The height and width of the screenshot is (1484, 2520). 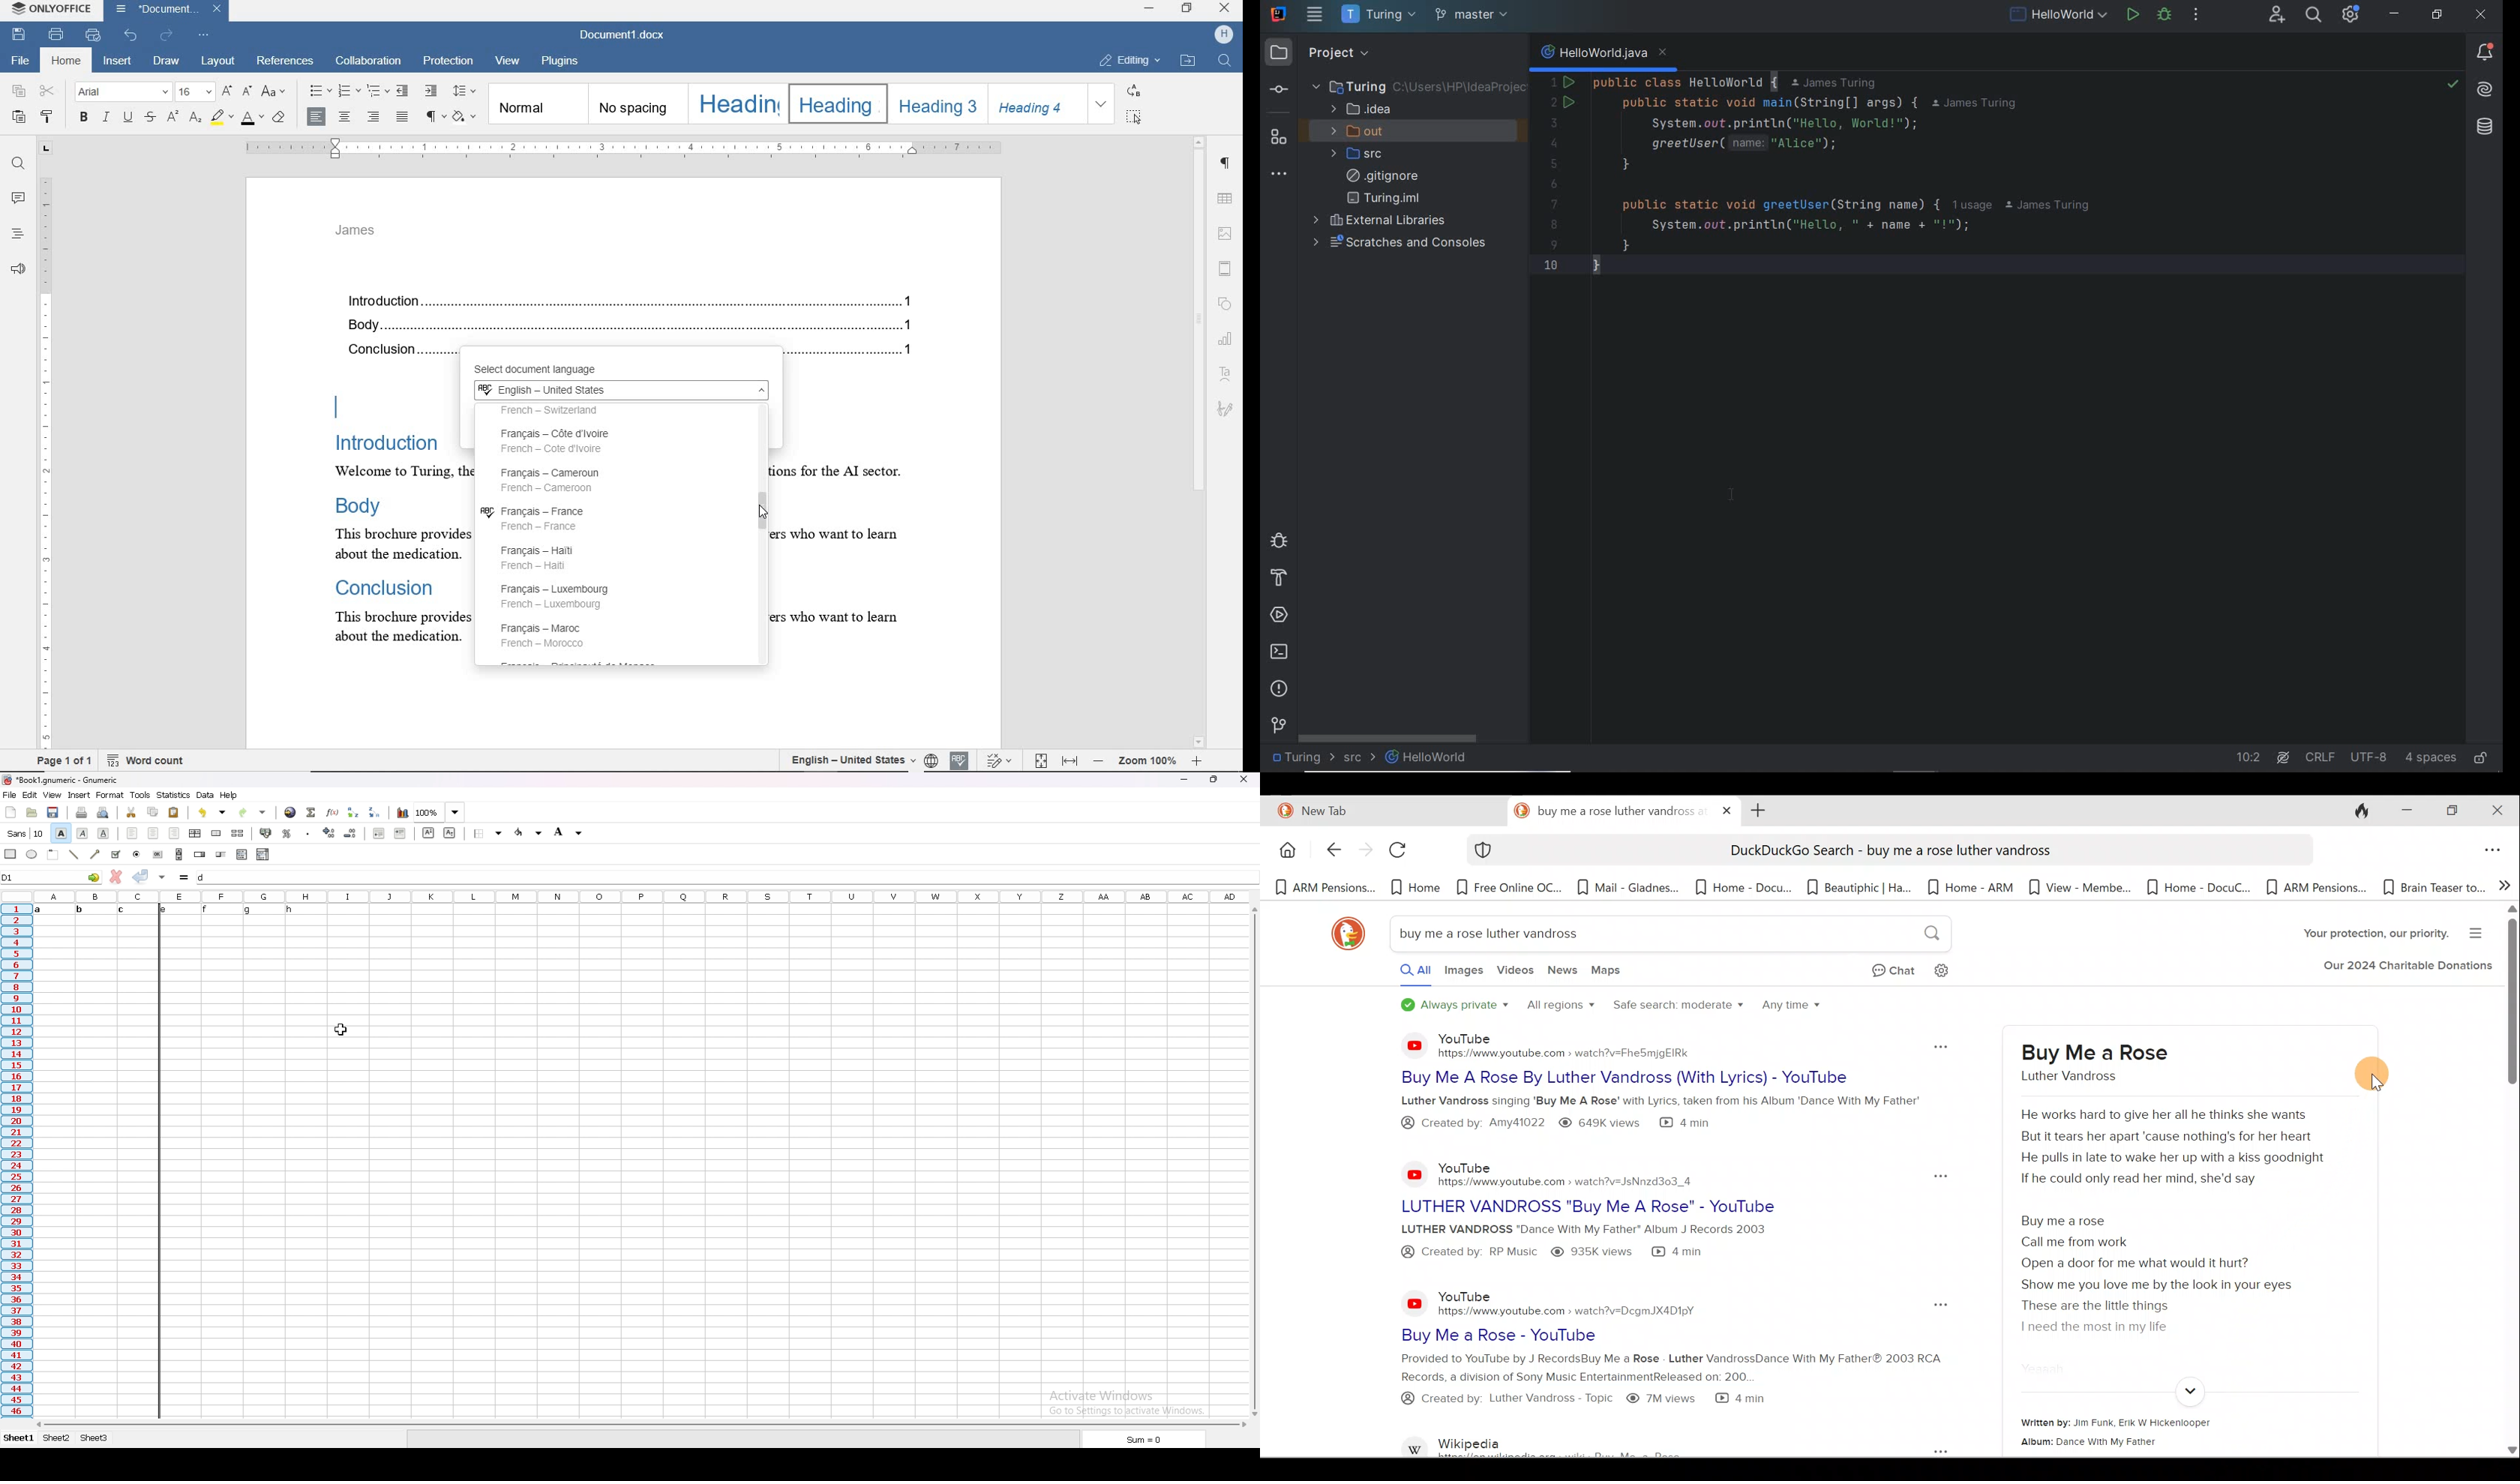 What do you see at coordinates (116, 855) in the screenshot?
I see `tick box` at bounding box center [116, 855].